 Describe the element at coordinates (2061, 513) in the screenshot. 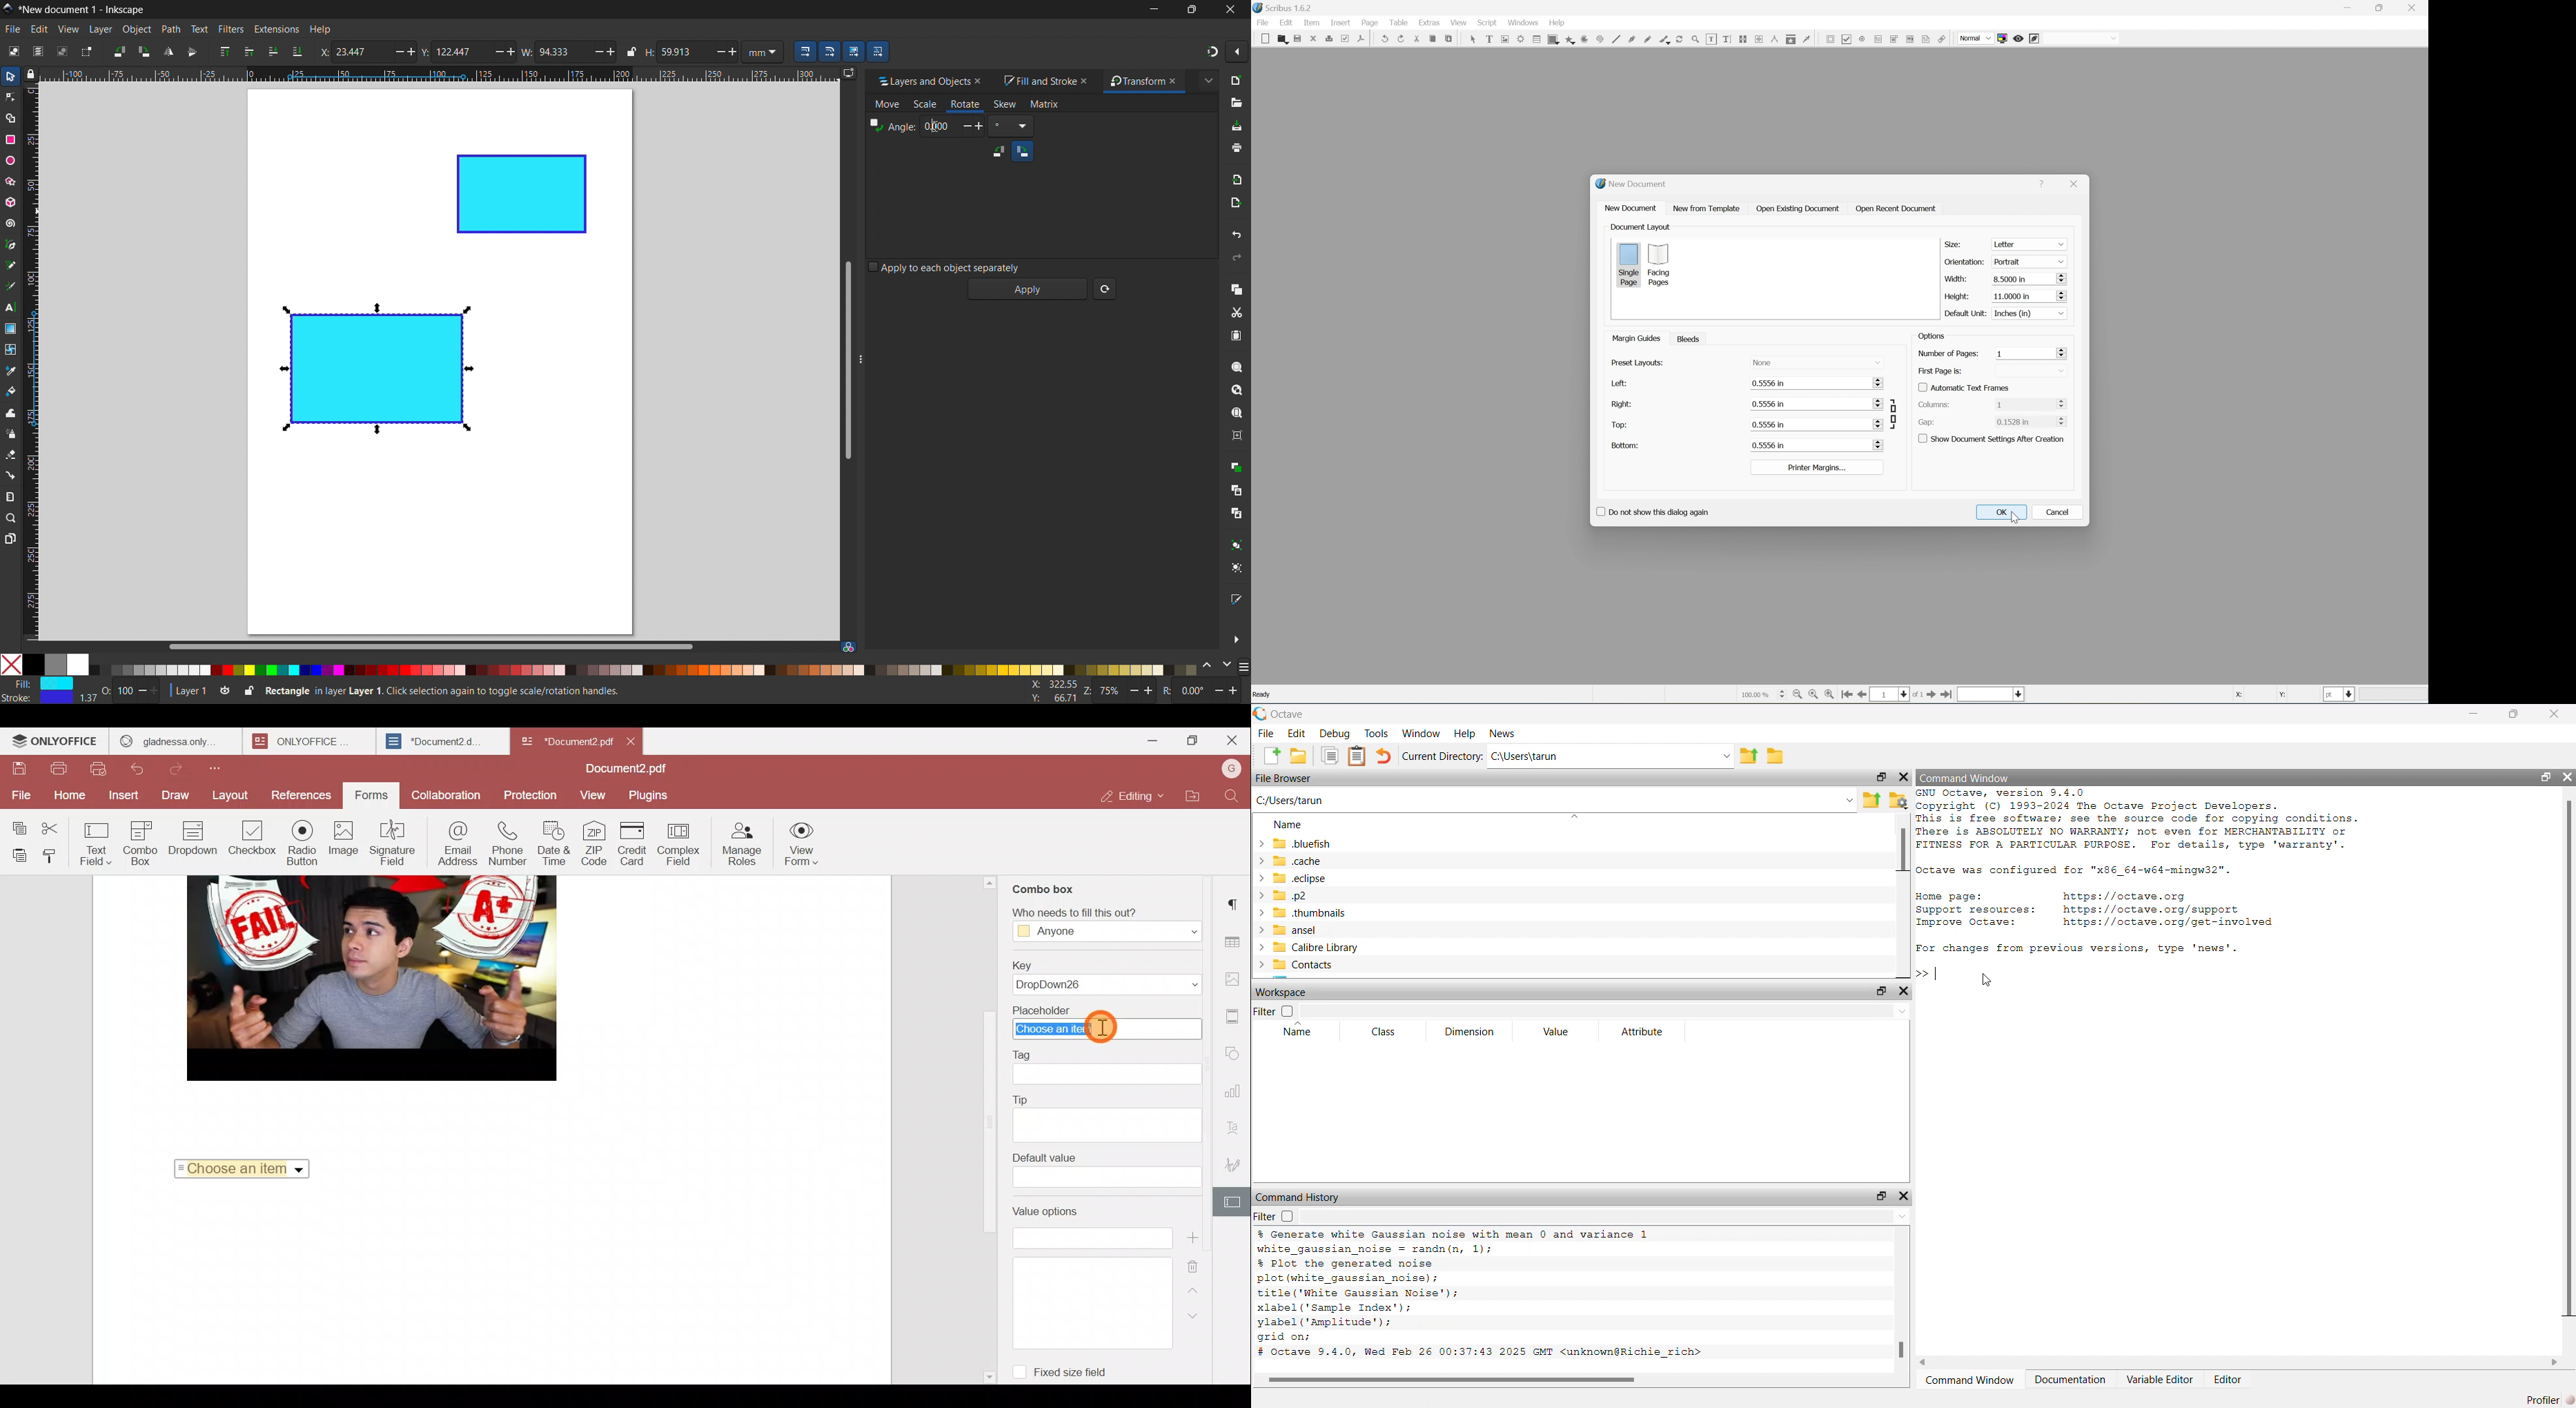

I see `cancel` at that location.